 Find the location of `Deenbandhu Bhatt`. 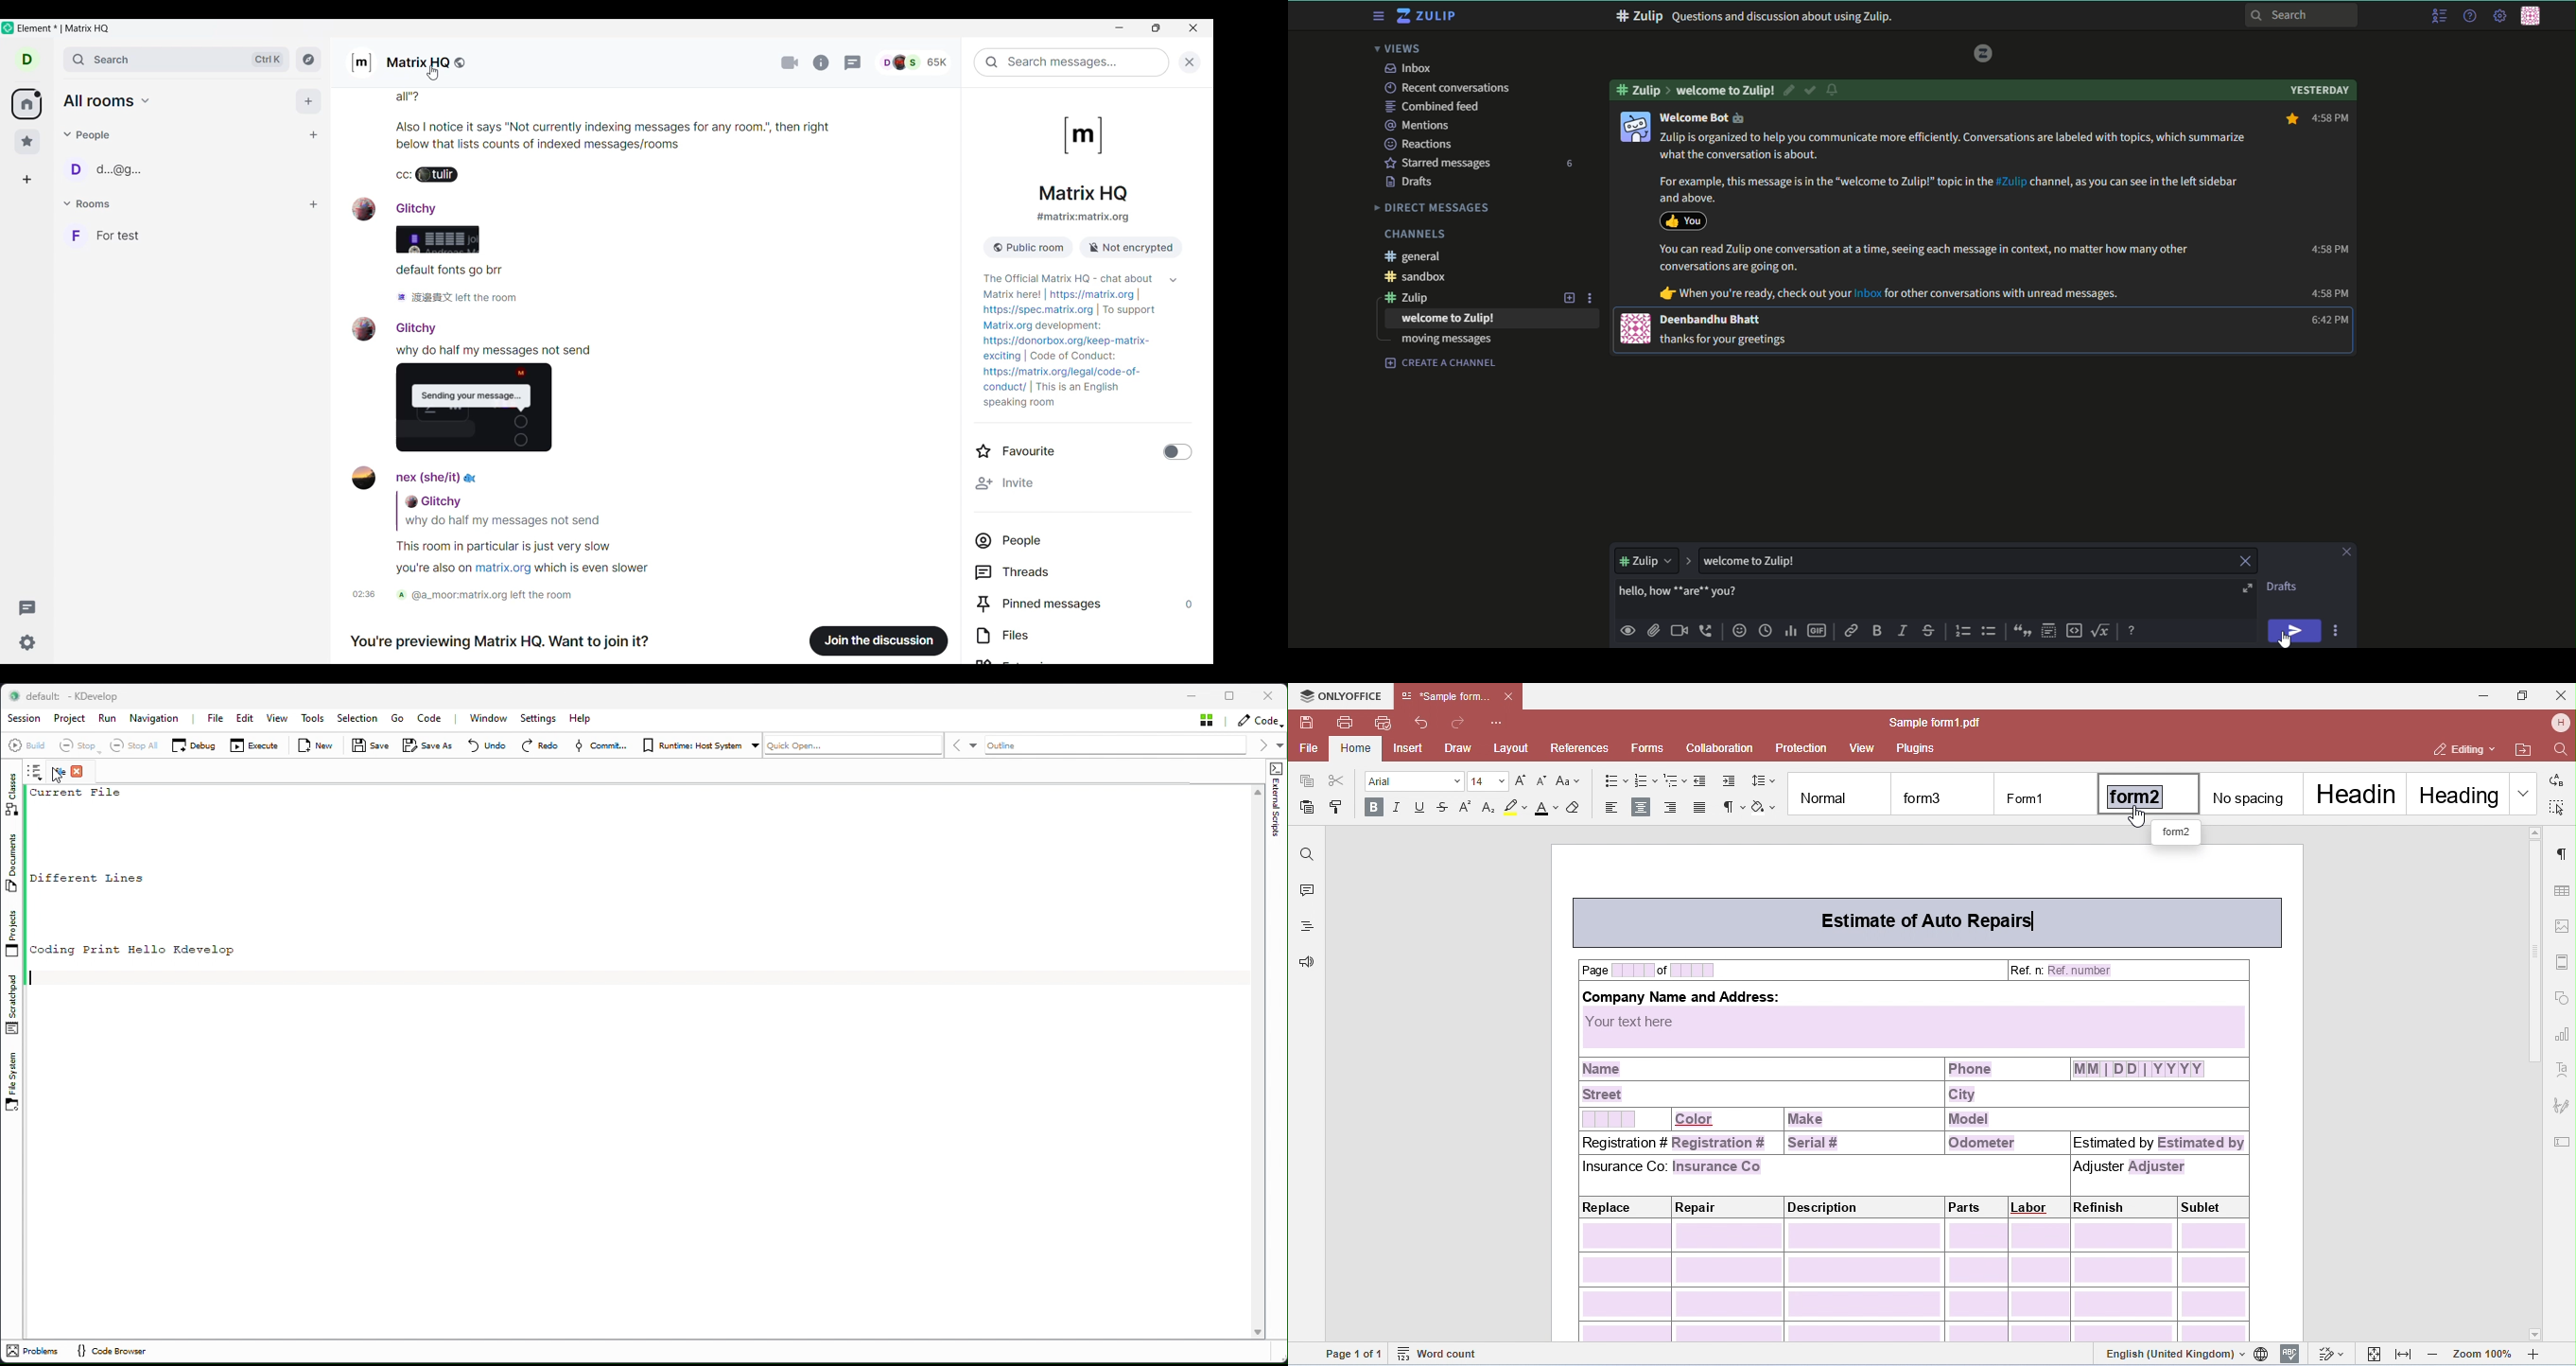

Deenbandhu Bhatt is located at coordinates (1712, 319).